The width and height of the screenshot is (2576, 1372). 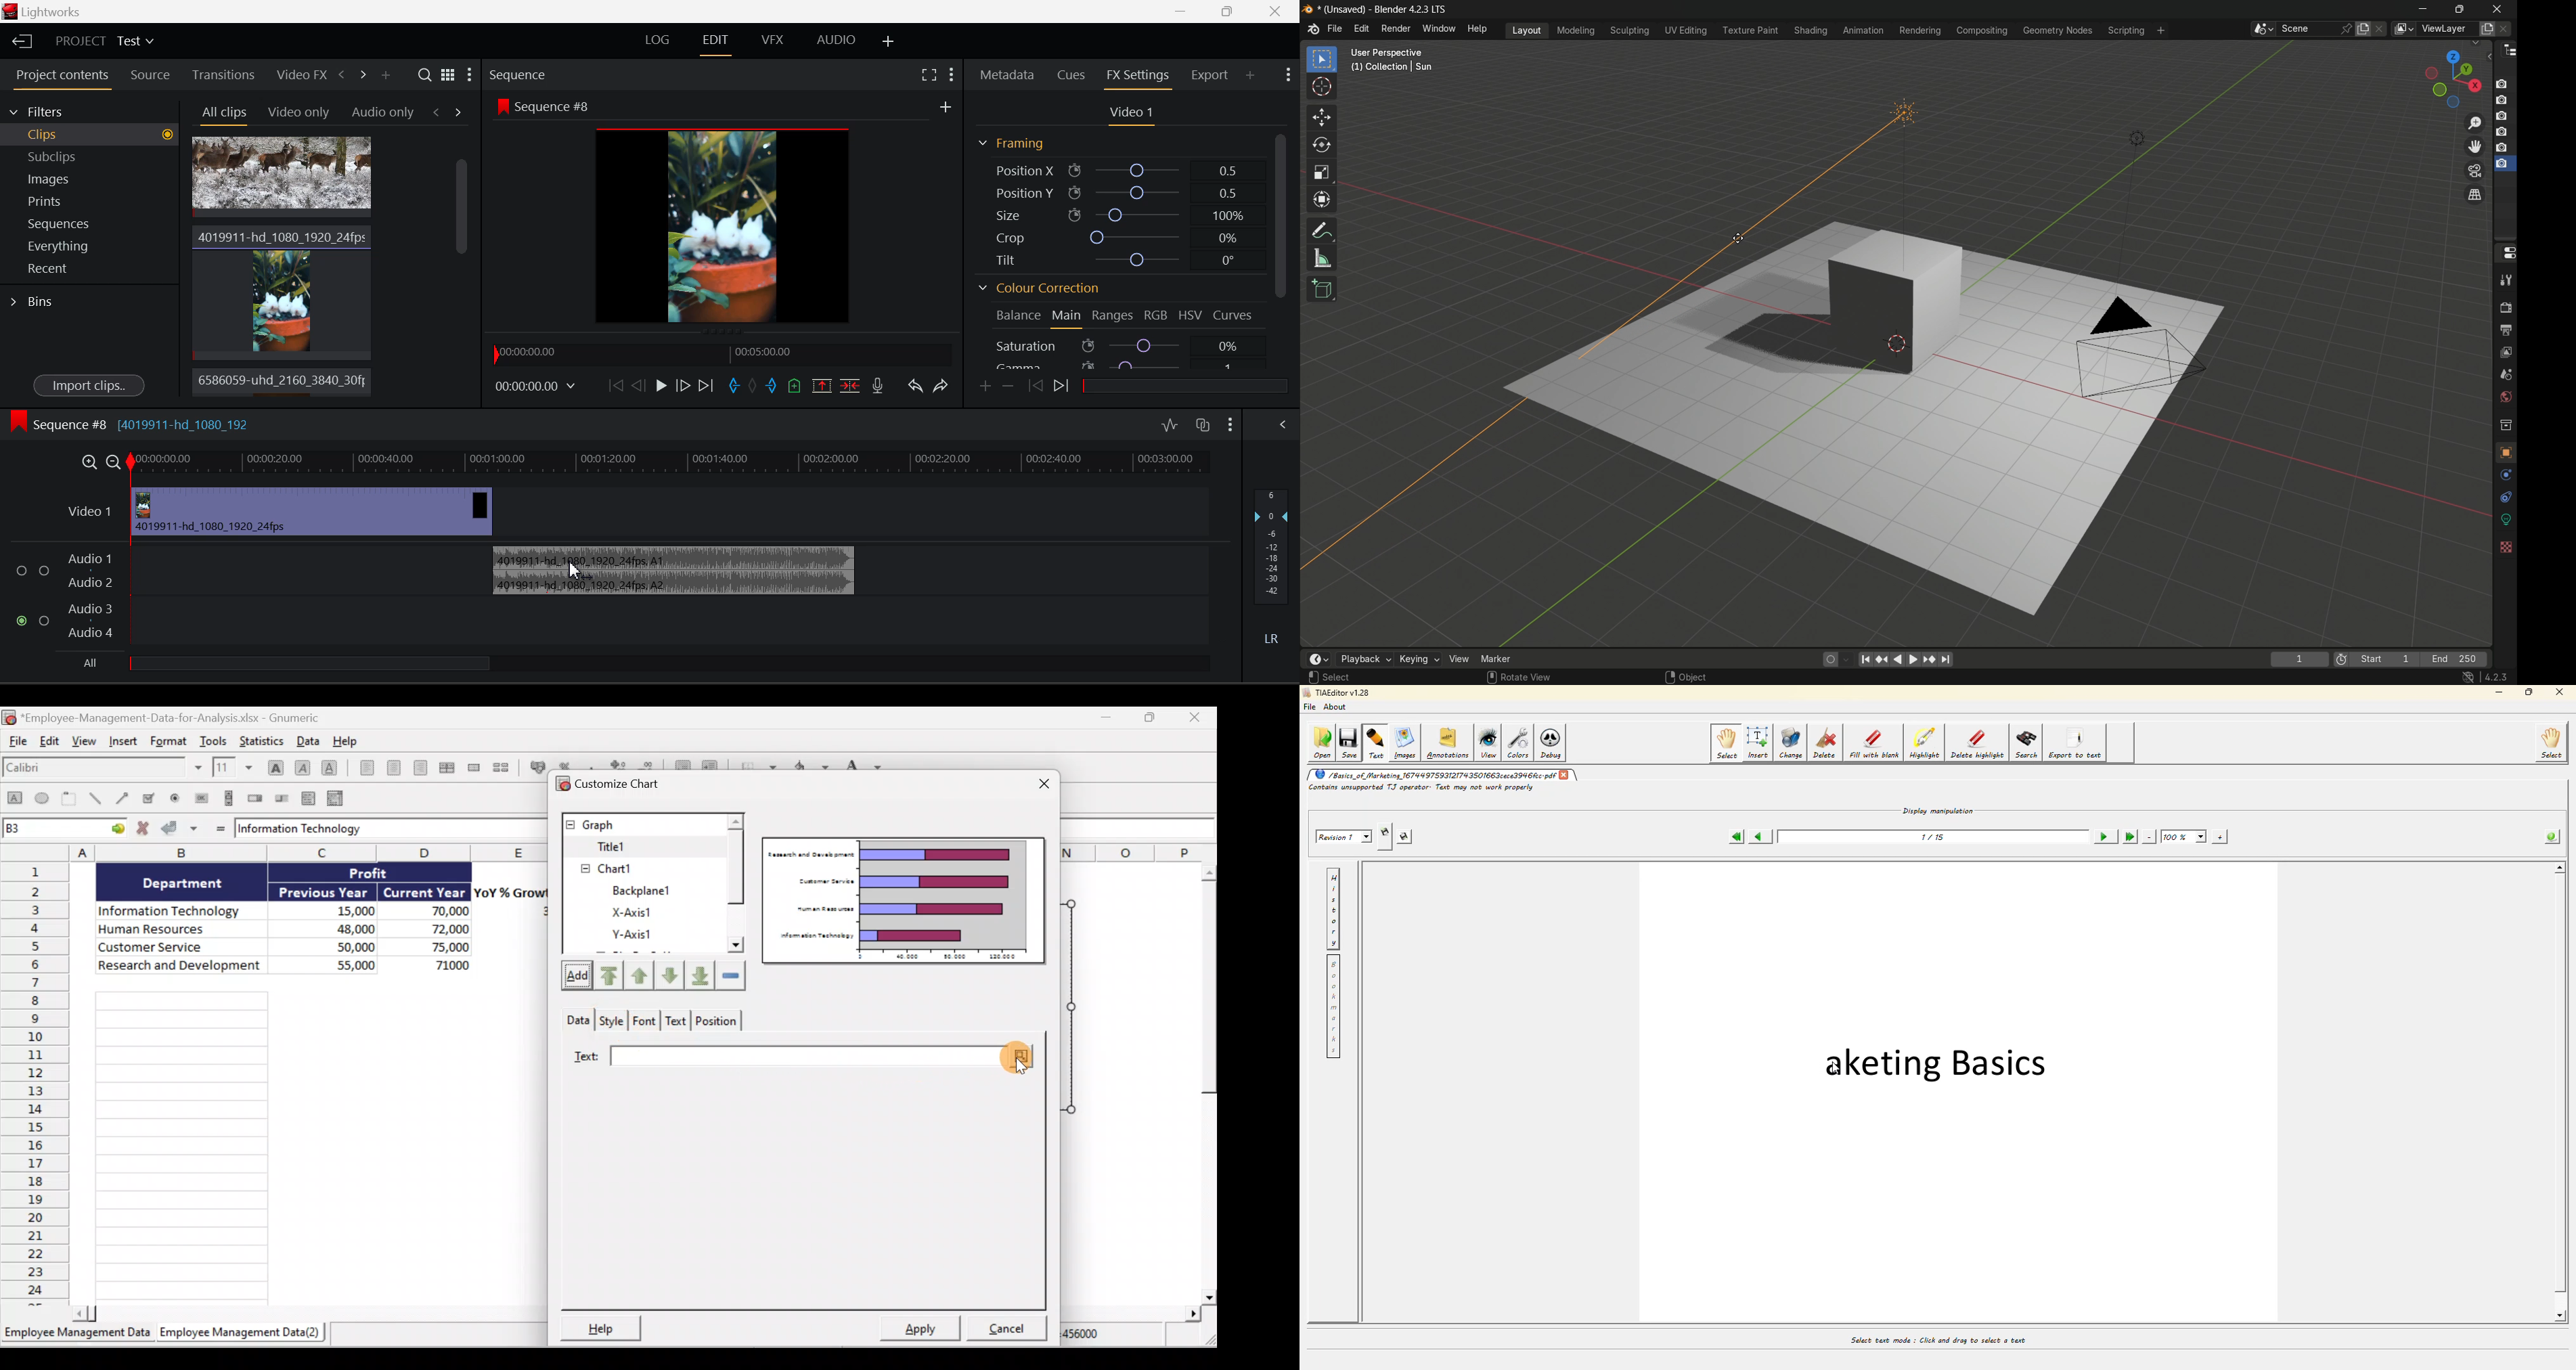 I want to click on add view layer, so click(x=2487, y=28).